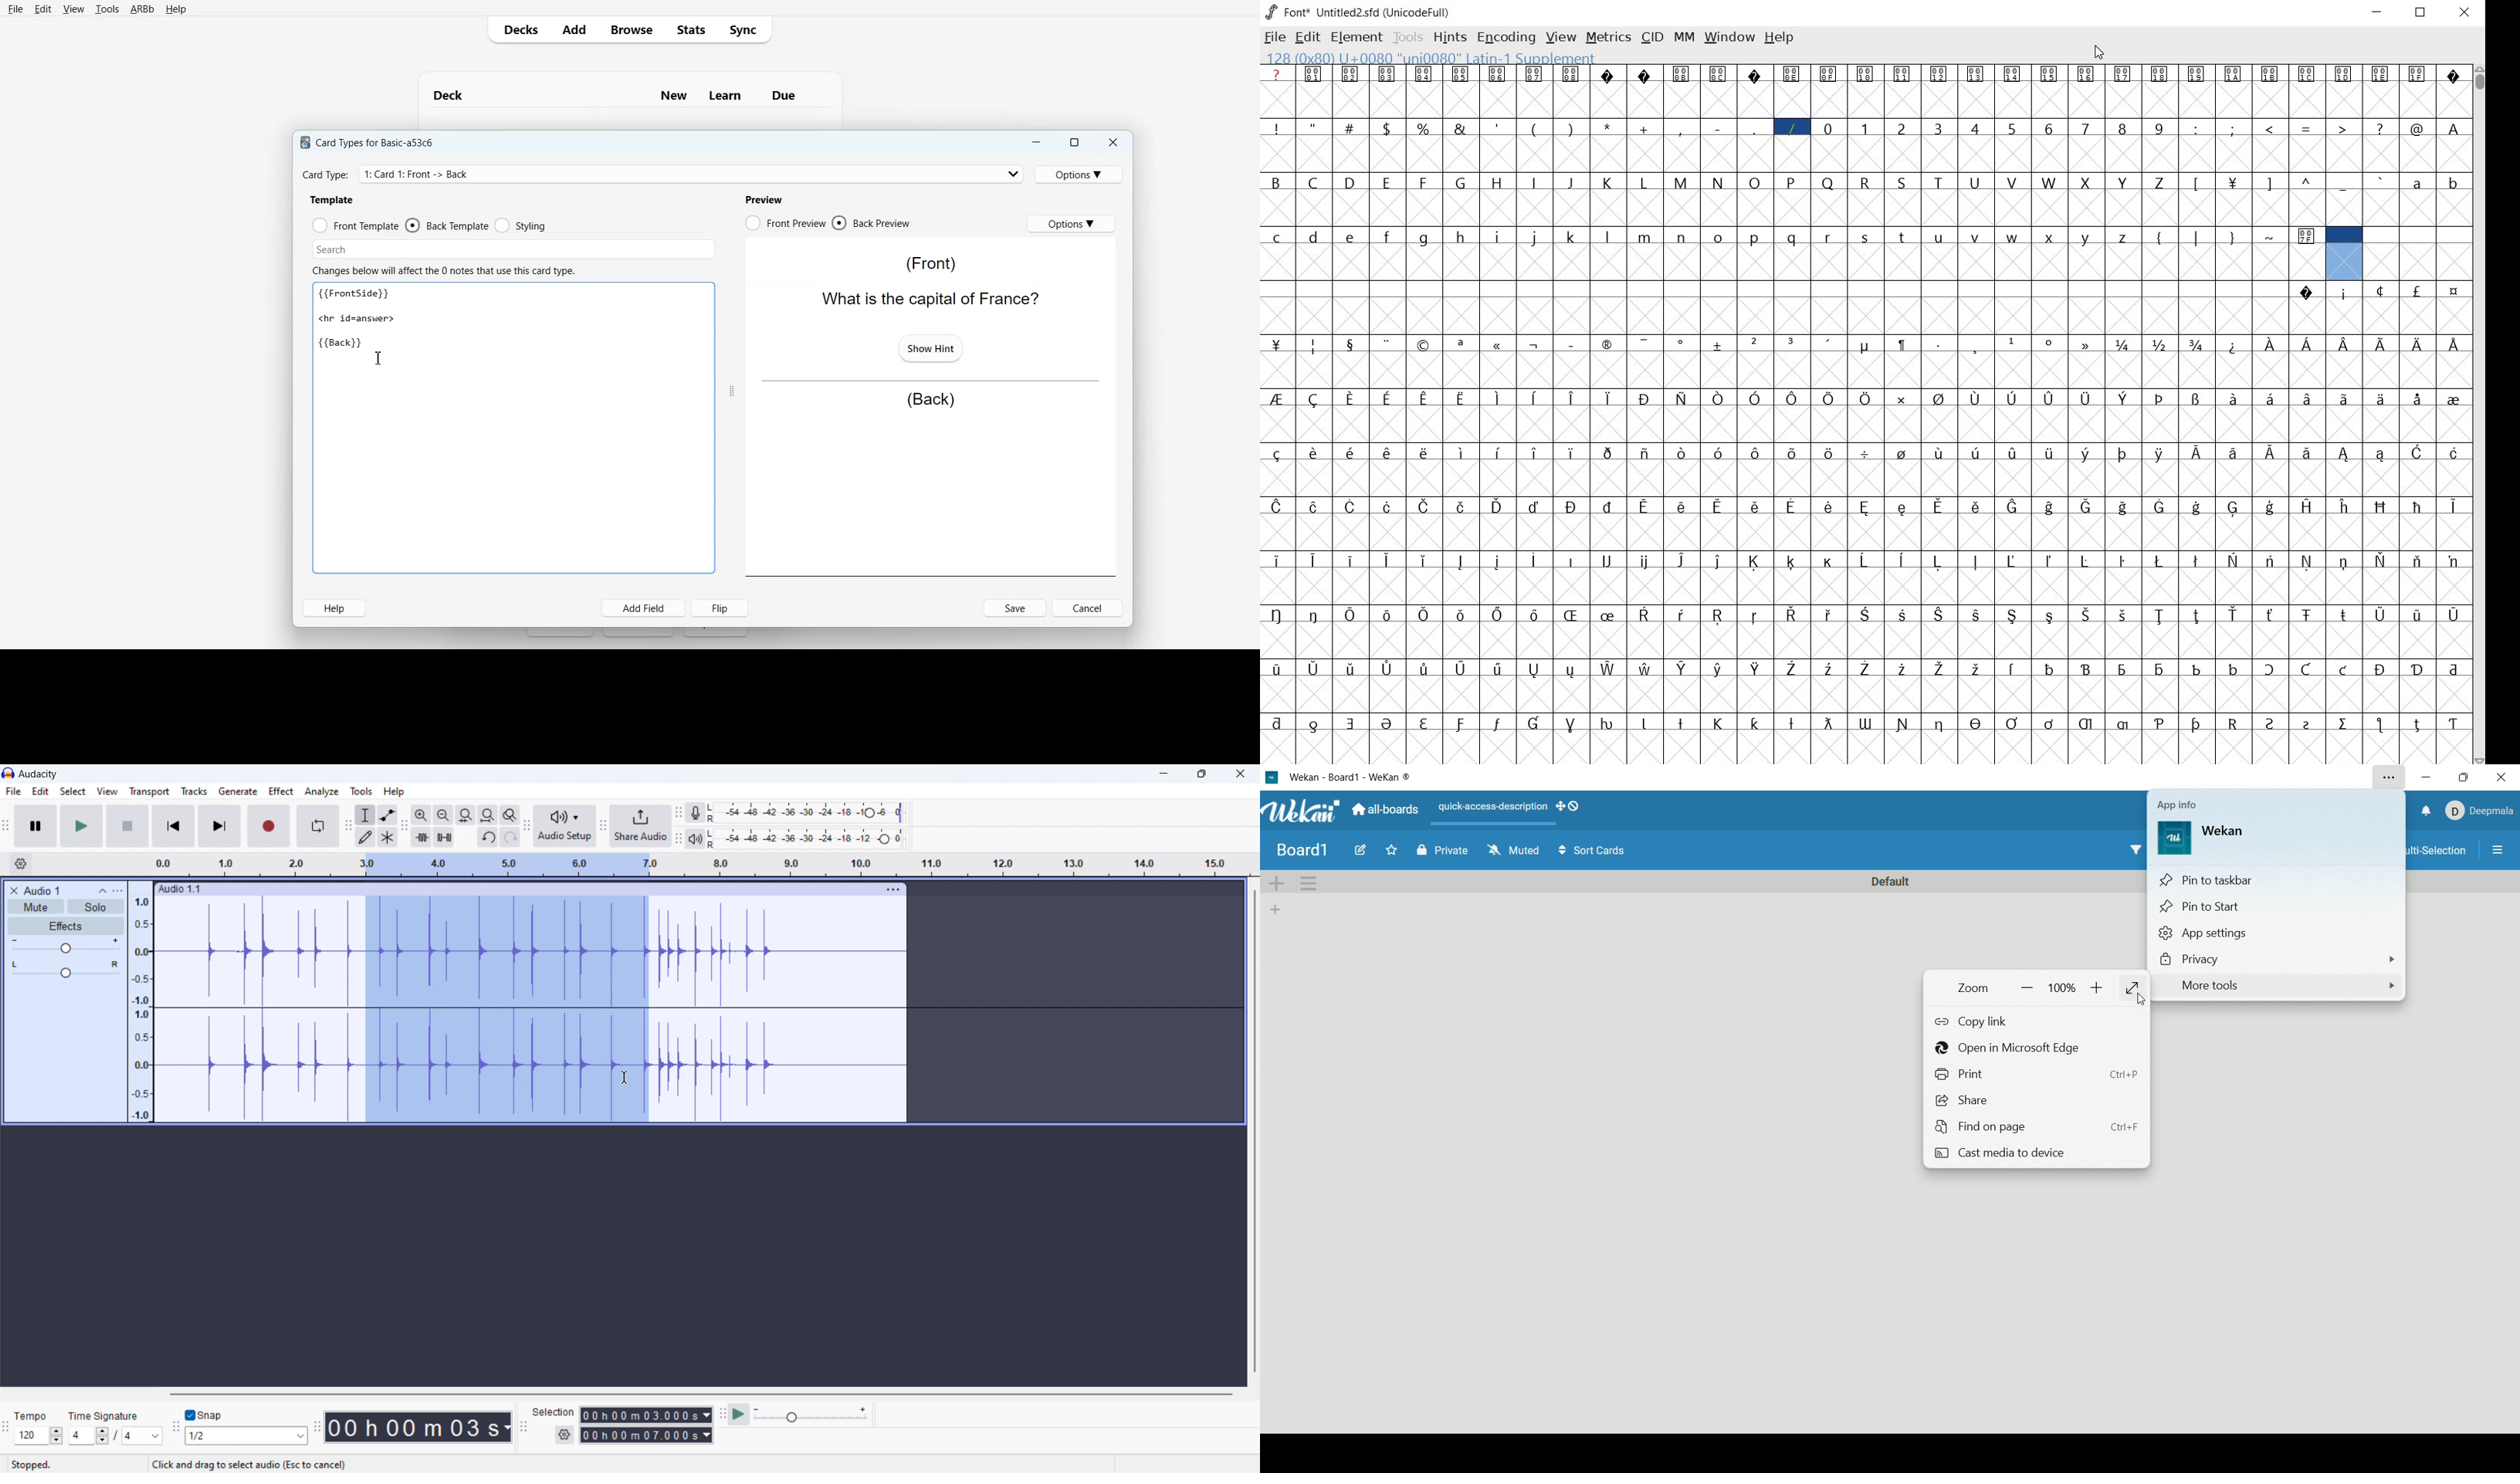 The height and width of the screenshot is (1484, 2520). What do you see at coordinates (2418, 613) in the screenshot?
I see `Symbol` at bounding box center [2418, 613].